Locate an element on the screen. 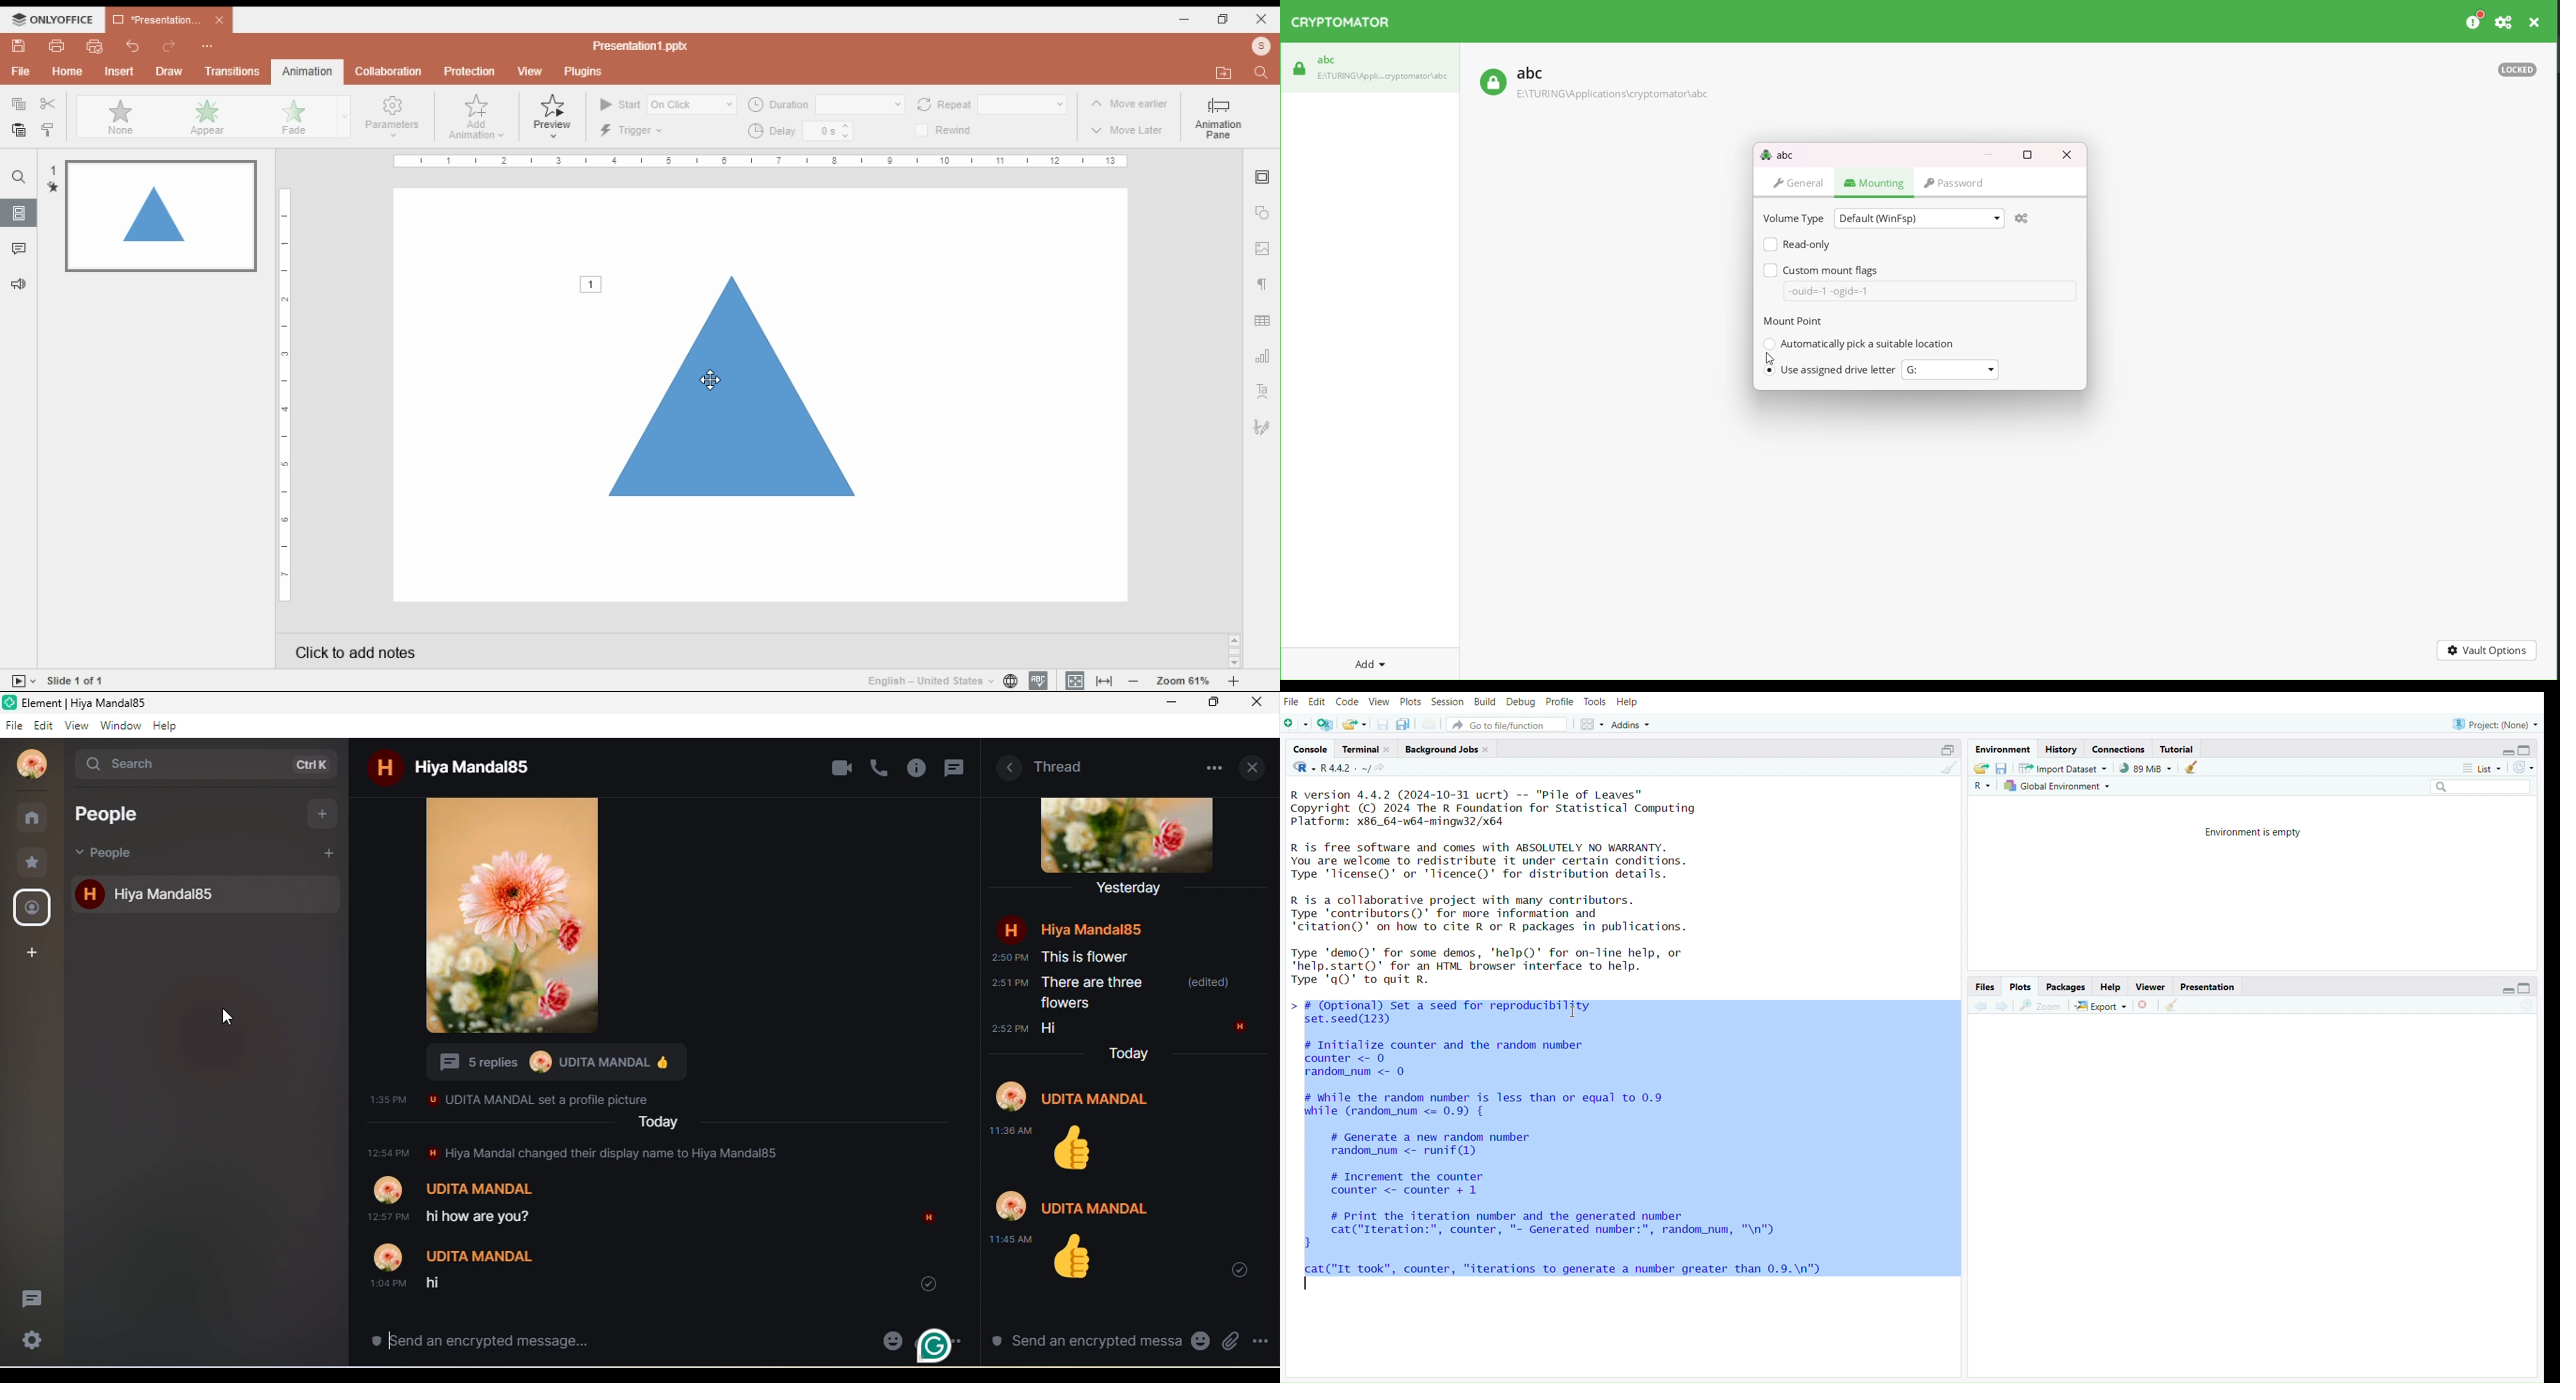 This screenshot has width=2576, height=1400. find is located at coordinates (1262, 73).